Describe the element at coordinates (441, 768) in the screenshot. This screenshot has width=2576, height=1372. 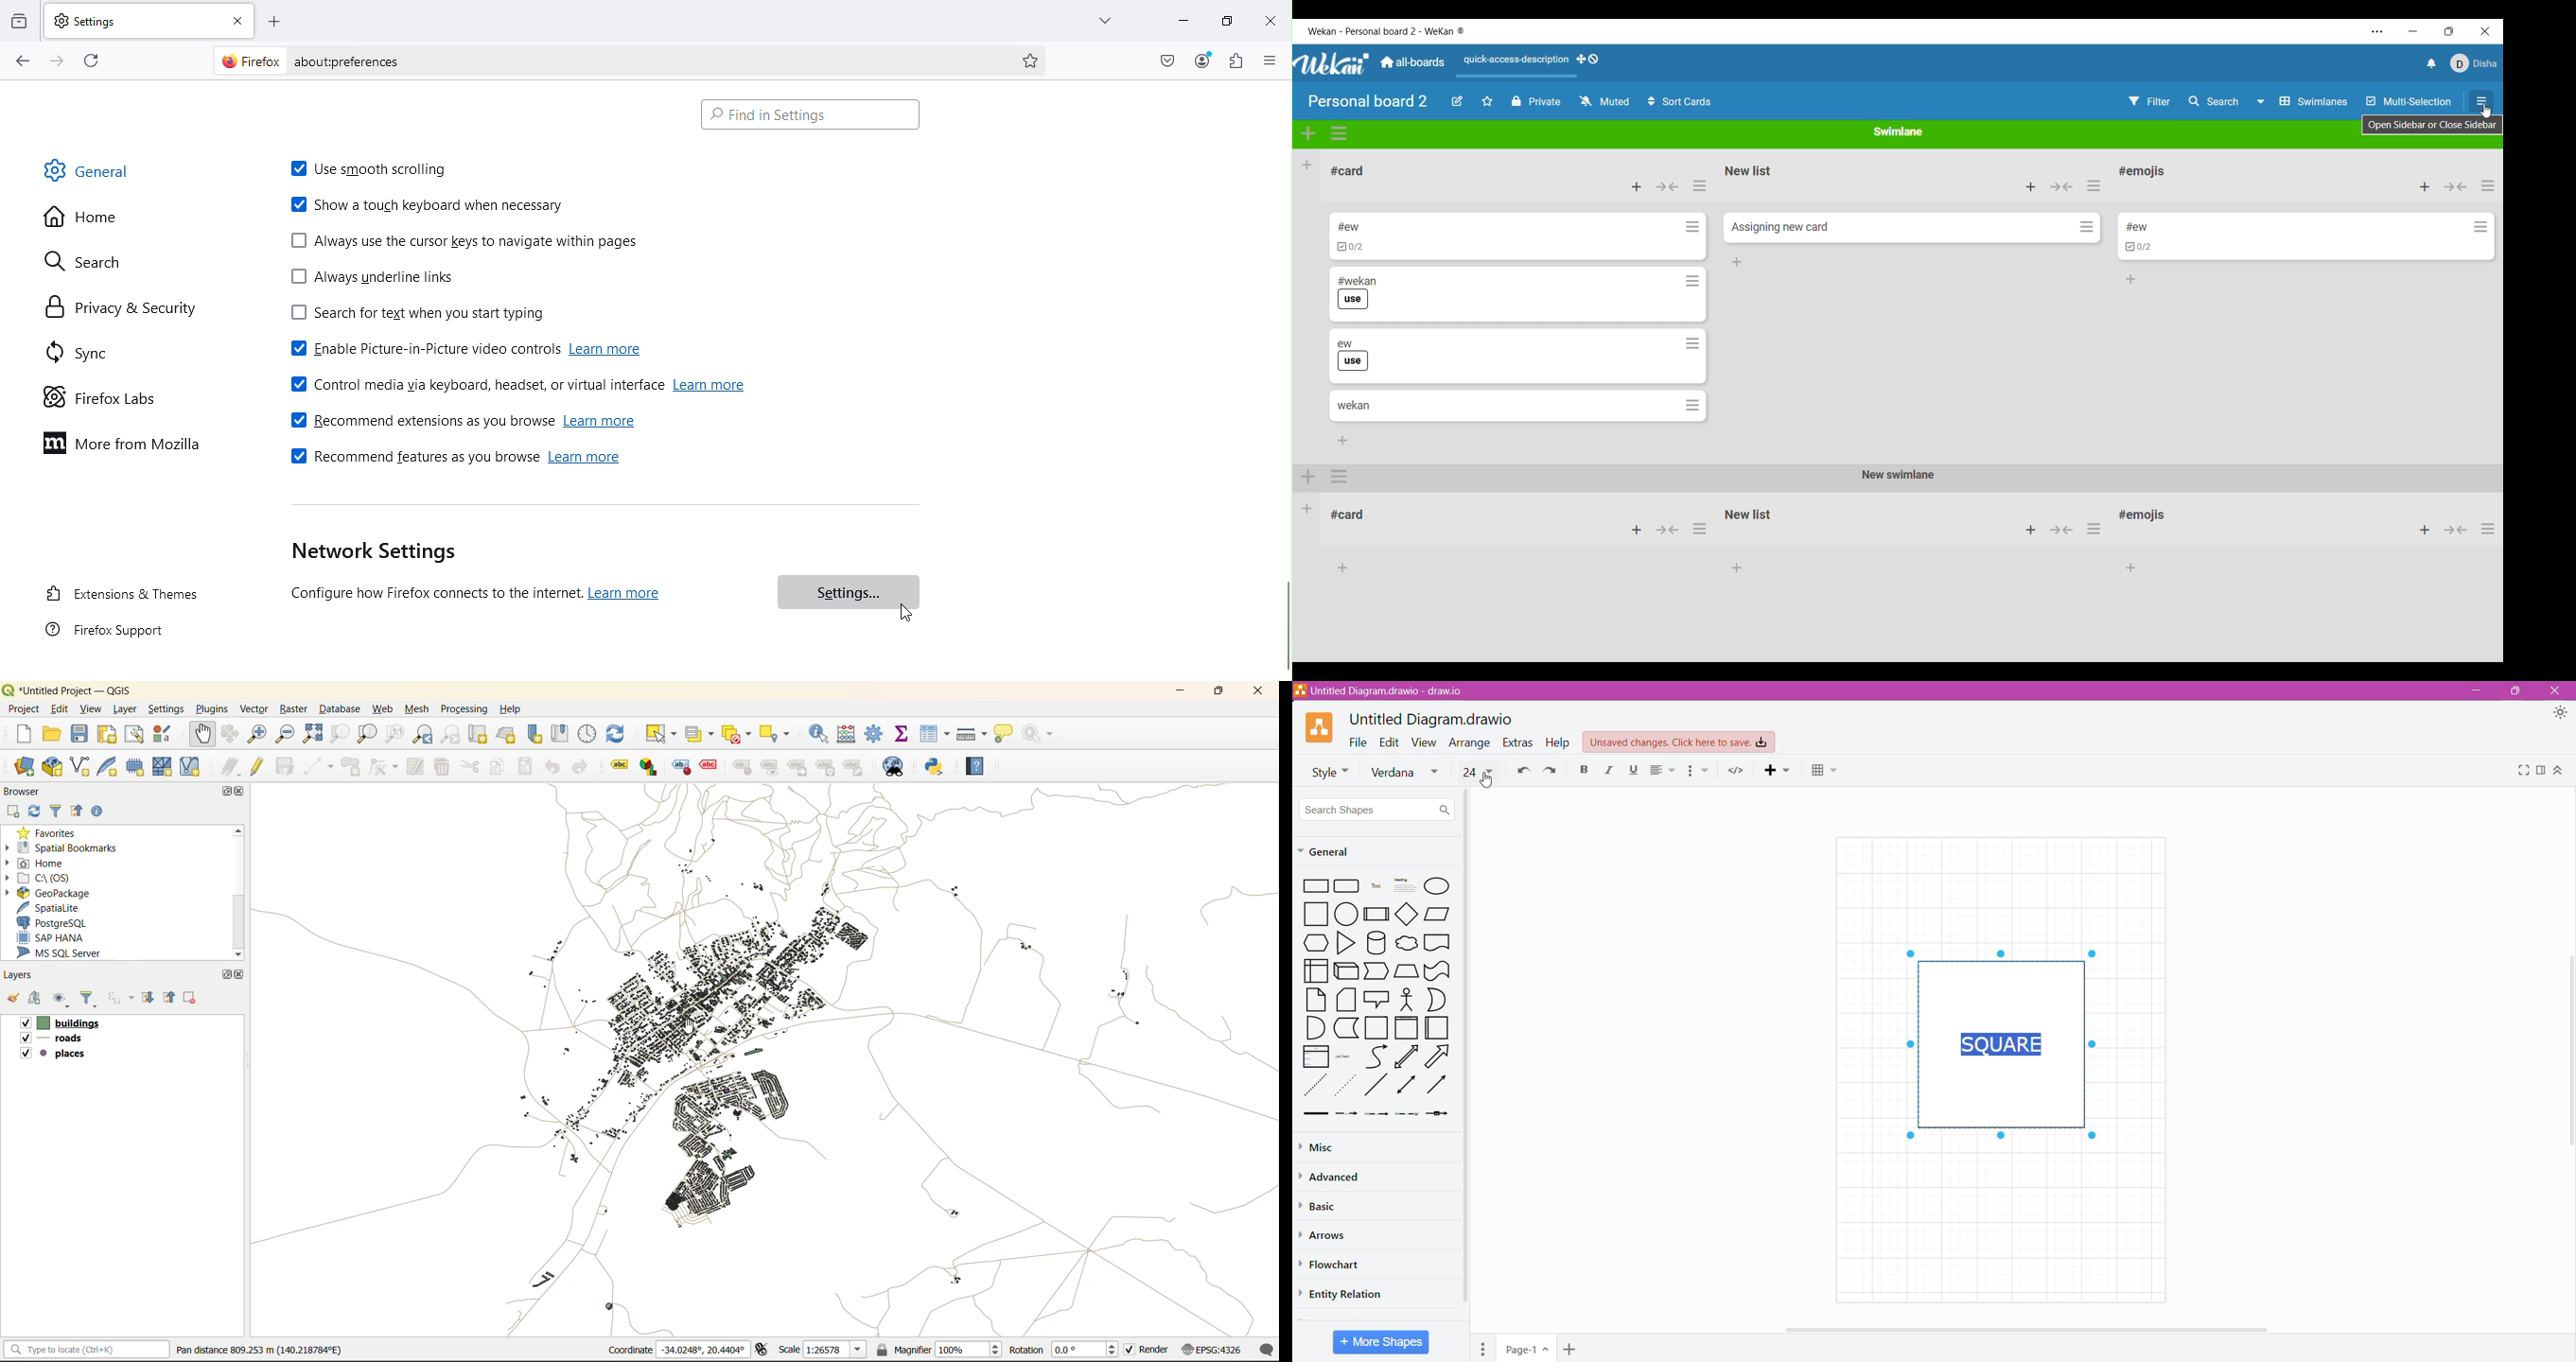
I see `delete` at that location.